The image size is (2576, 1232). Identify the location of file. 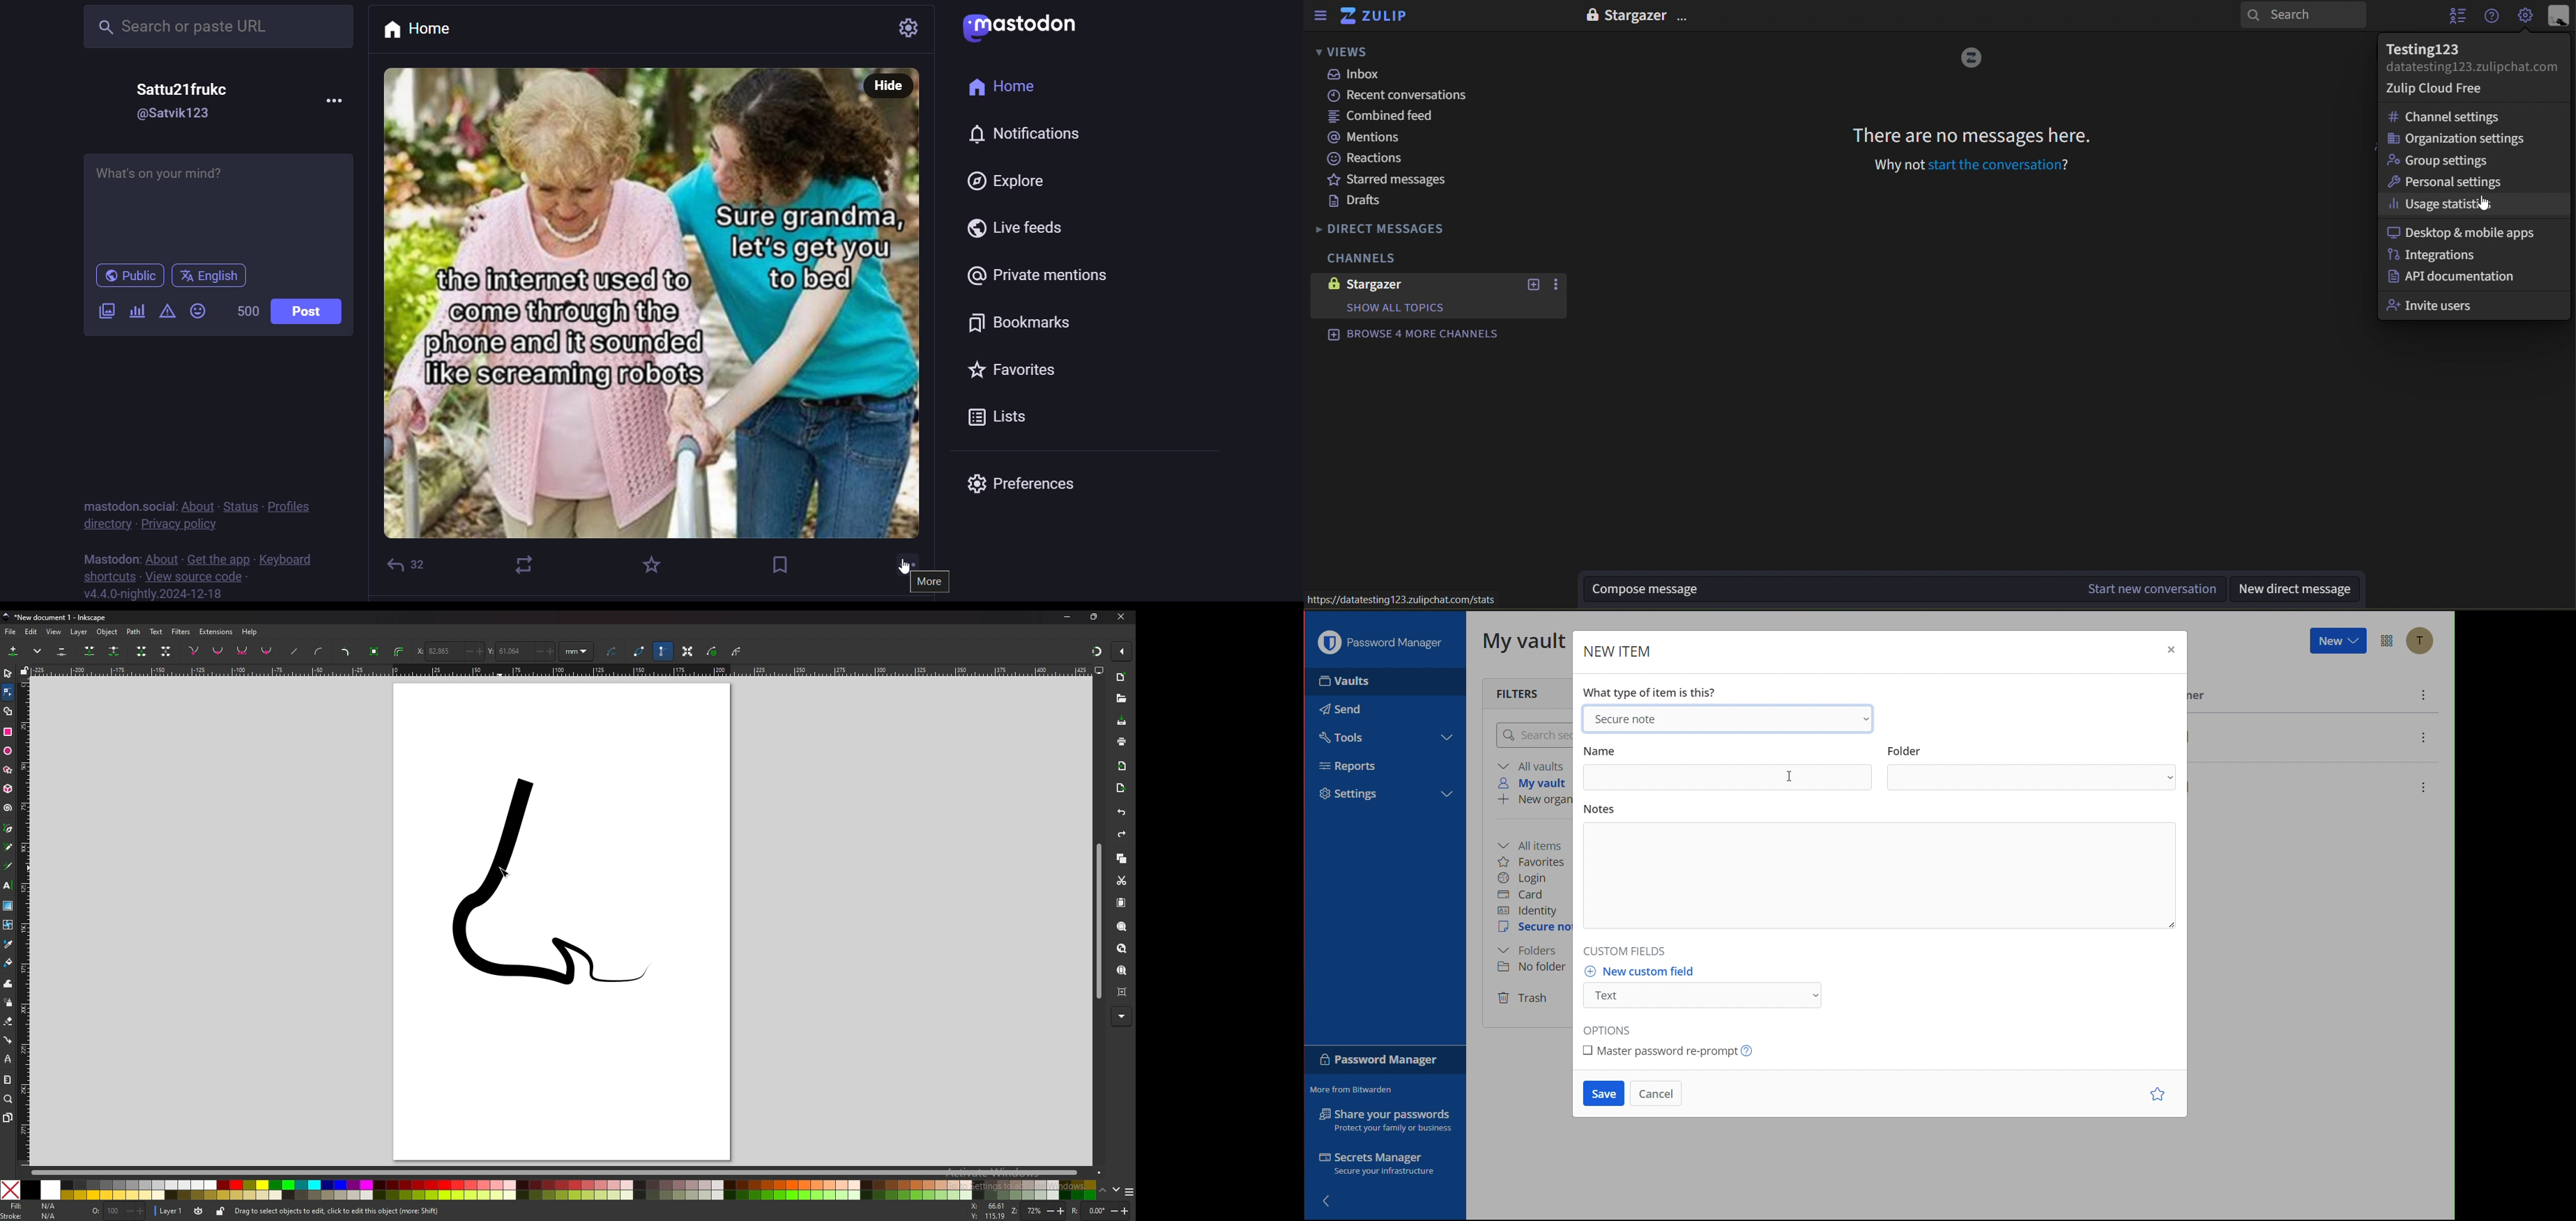
(11, 631).